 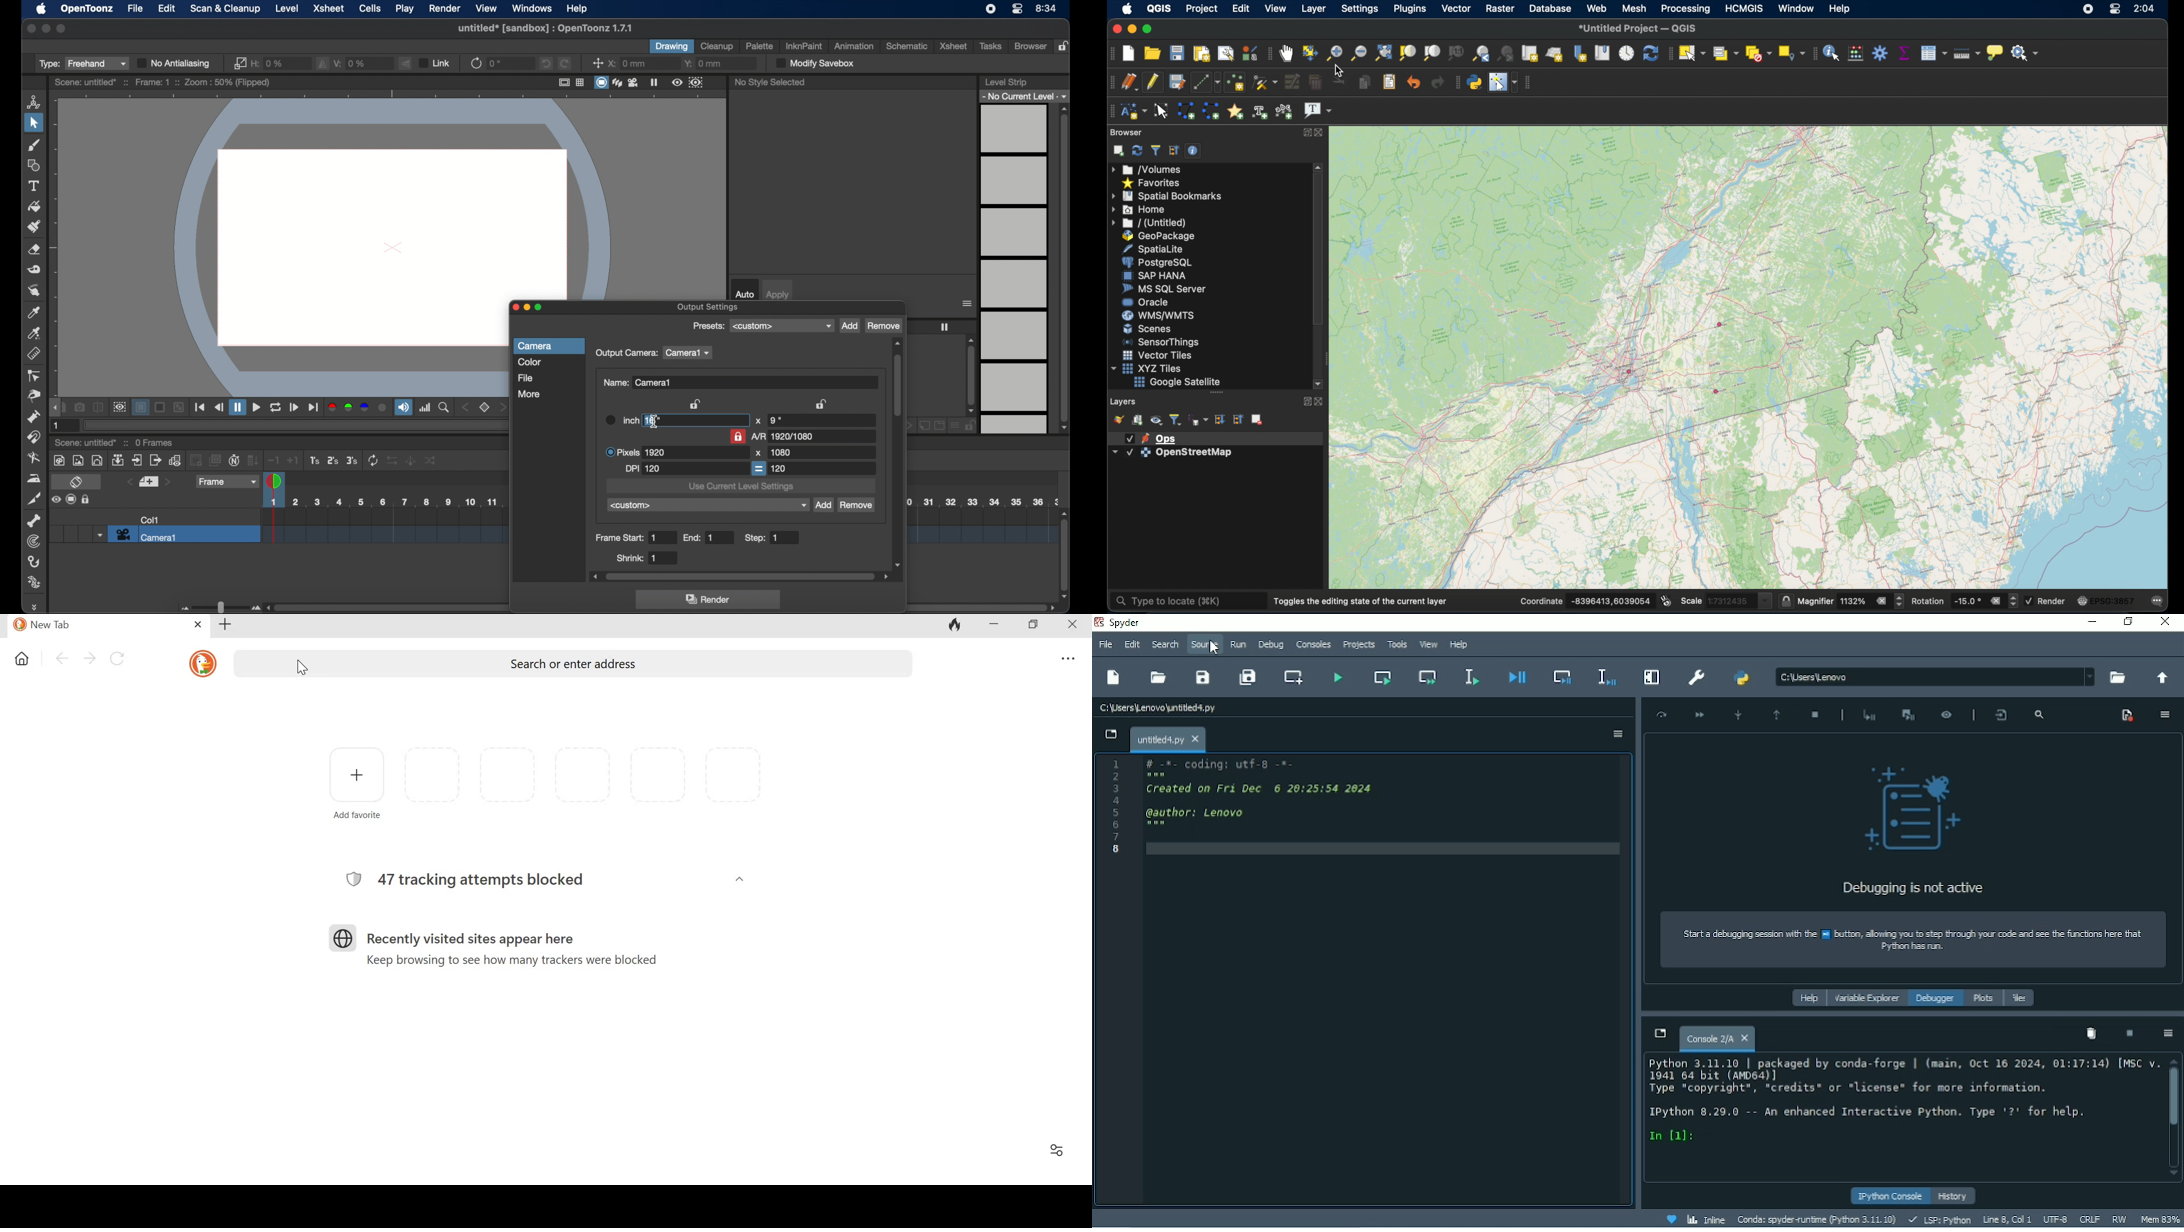 What do you see at coordinates (1671, 1219) in the screenshot?
I see `Help Spyder` at bounding box center [1671, 1219].